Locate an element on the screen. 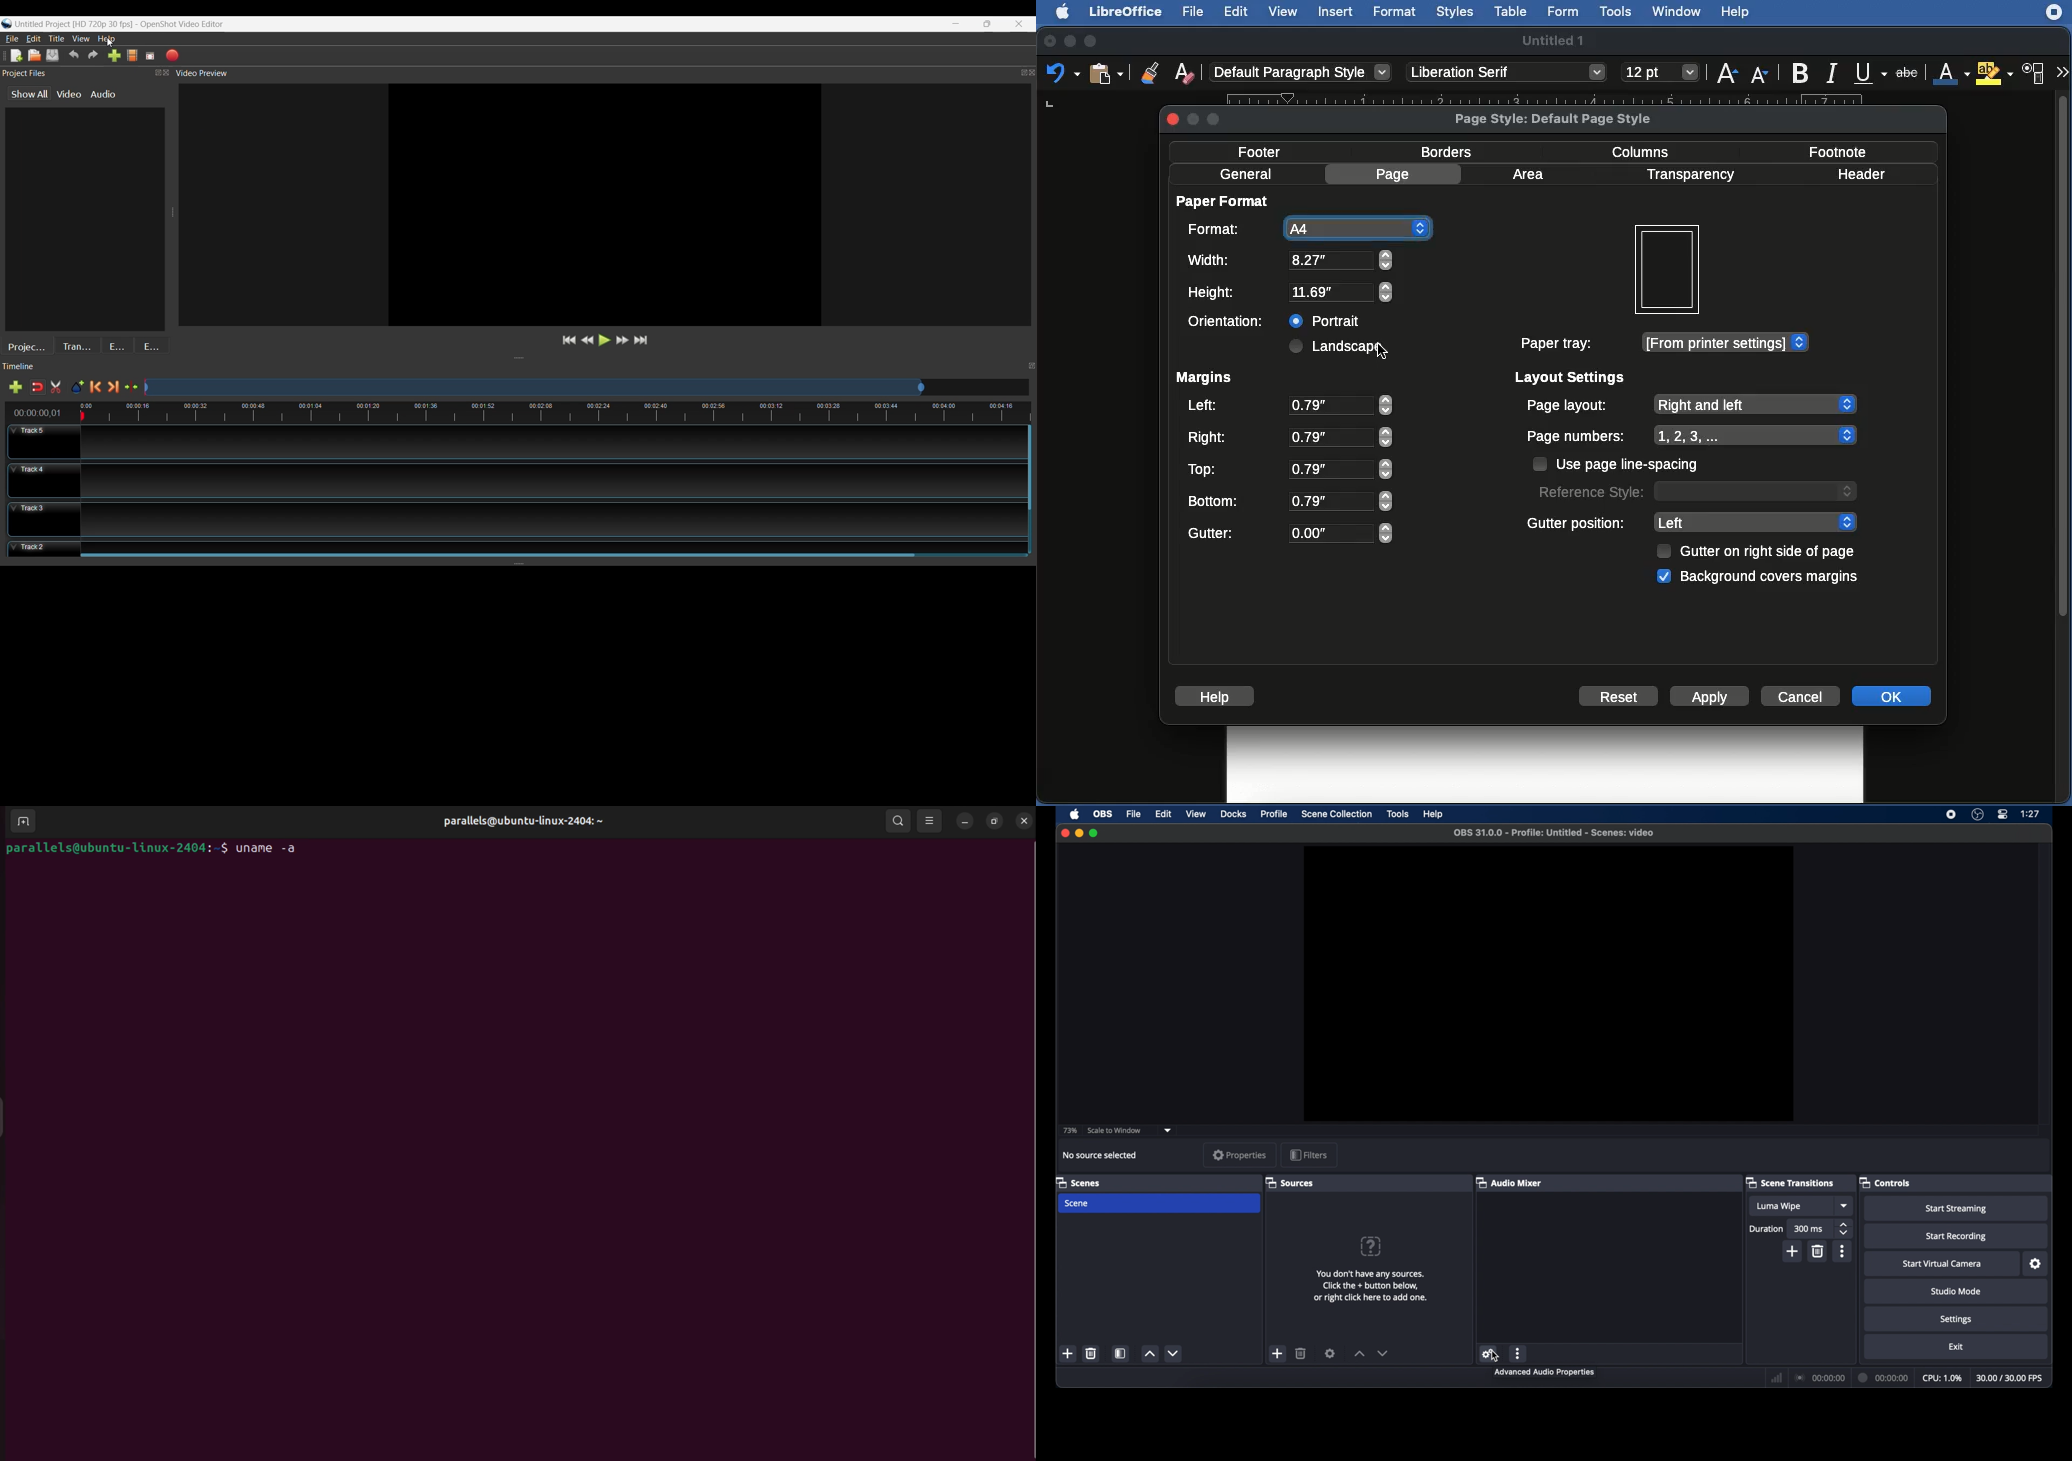 The width and height of the screenshot is (2072, 1484). 0.79" is located at coordinates (1340, 501).